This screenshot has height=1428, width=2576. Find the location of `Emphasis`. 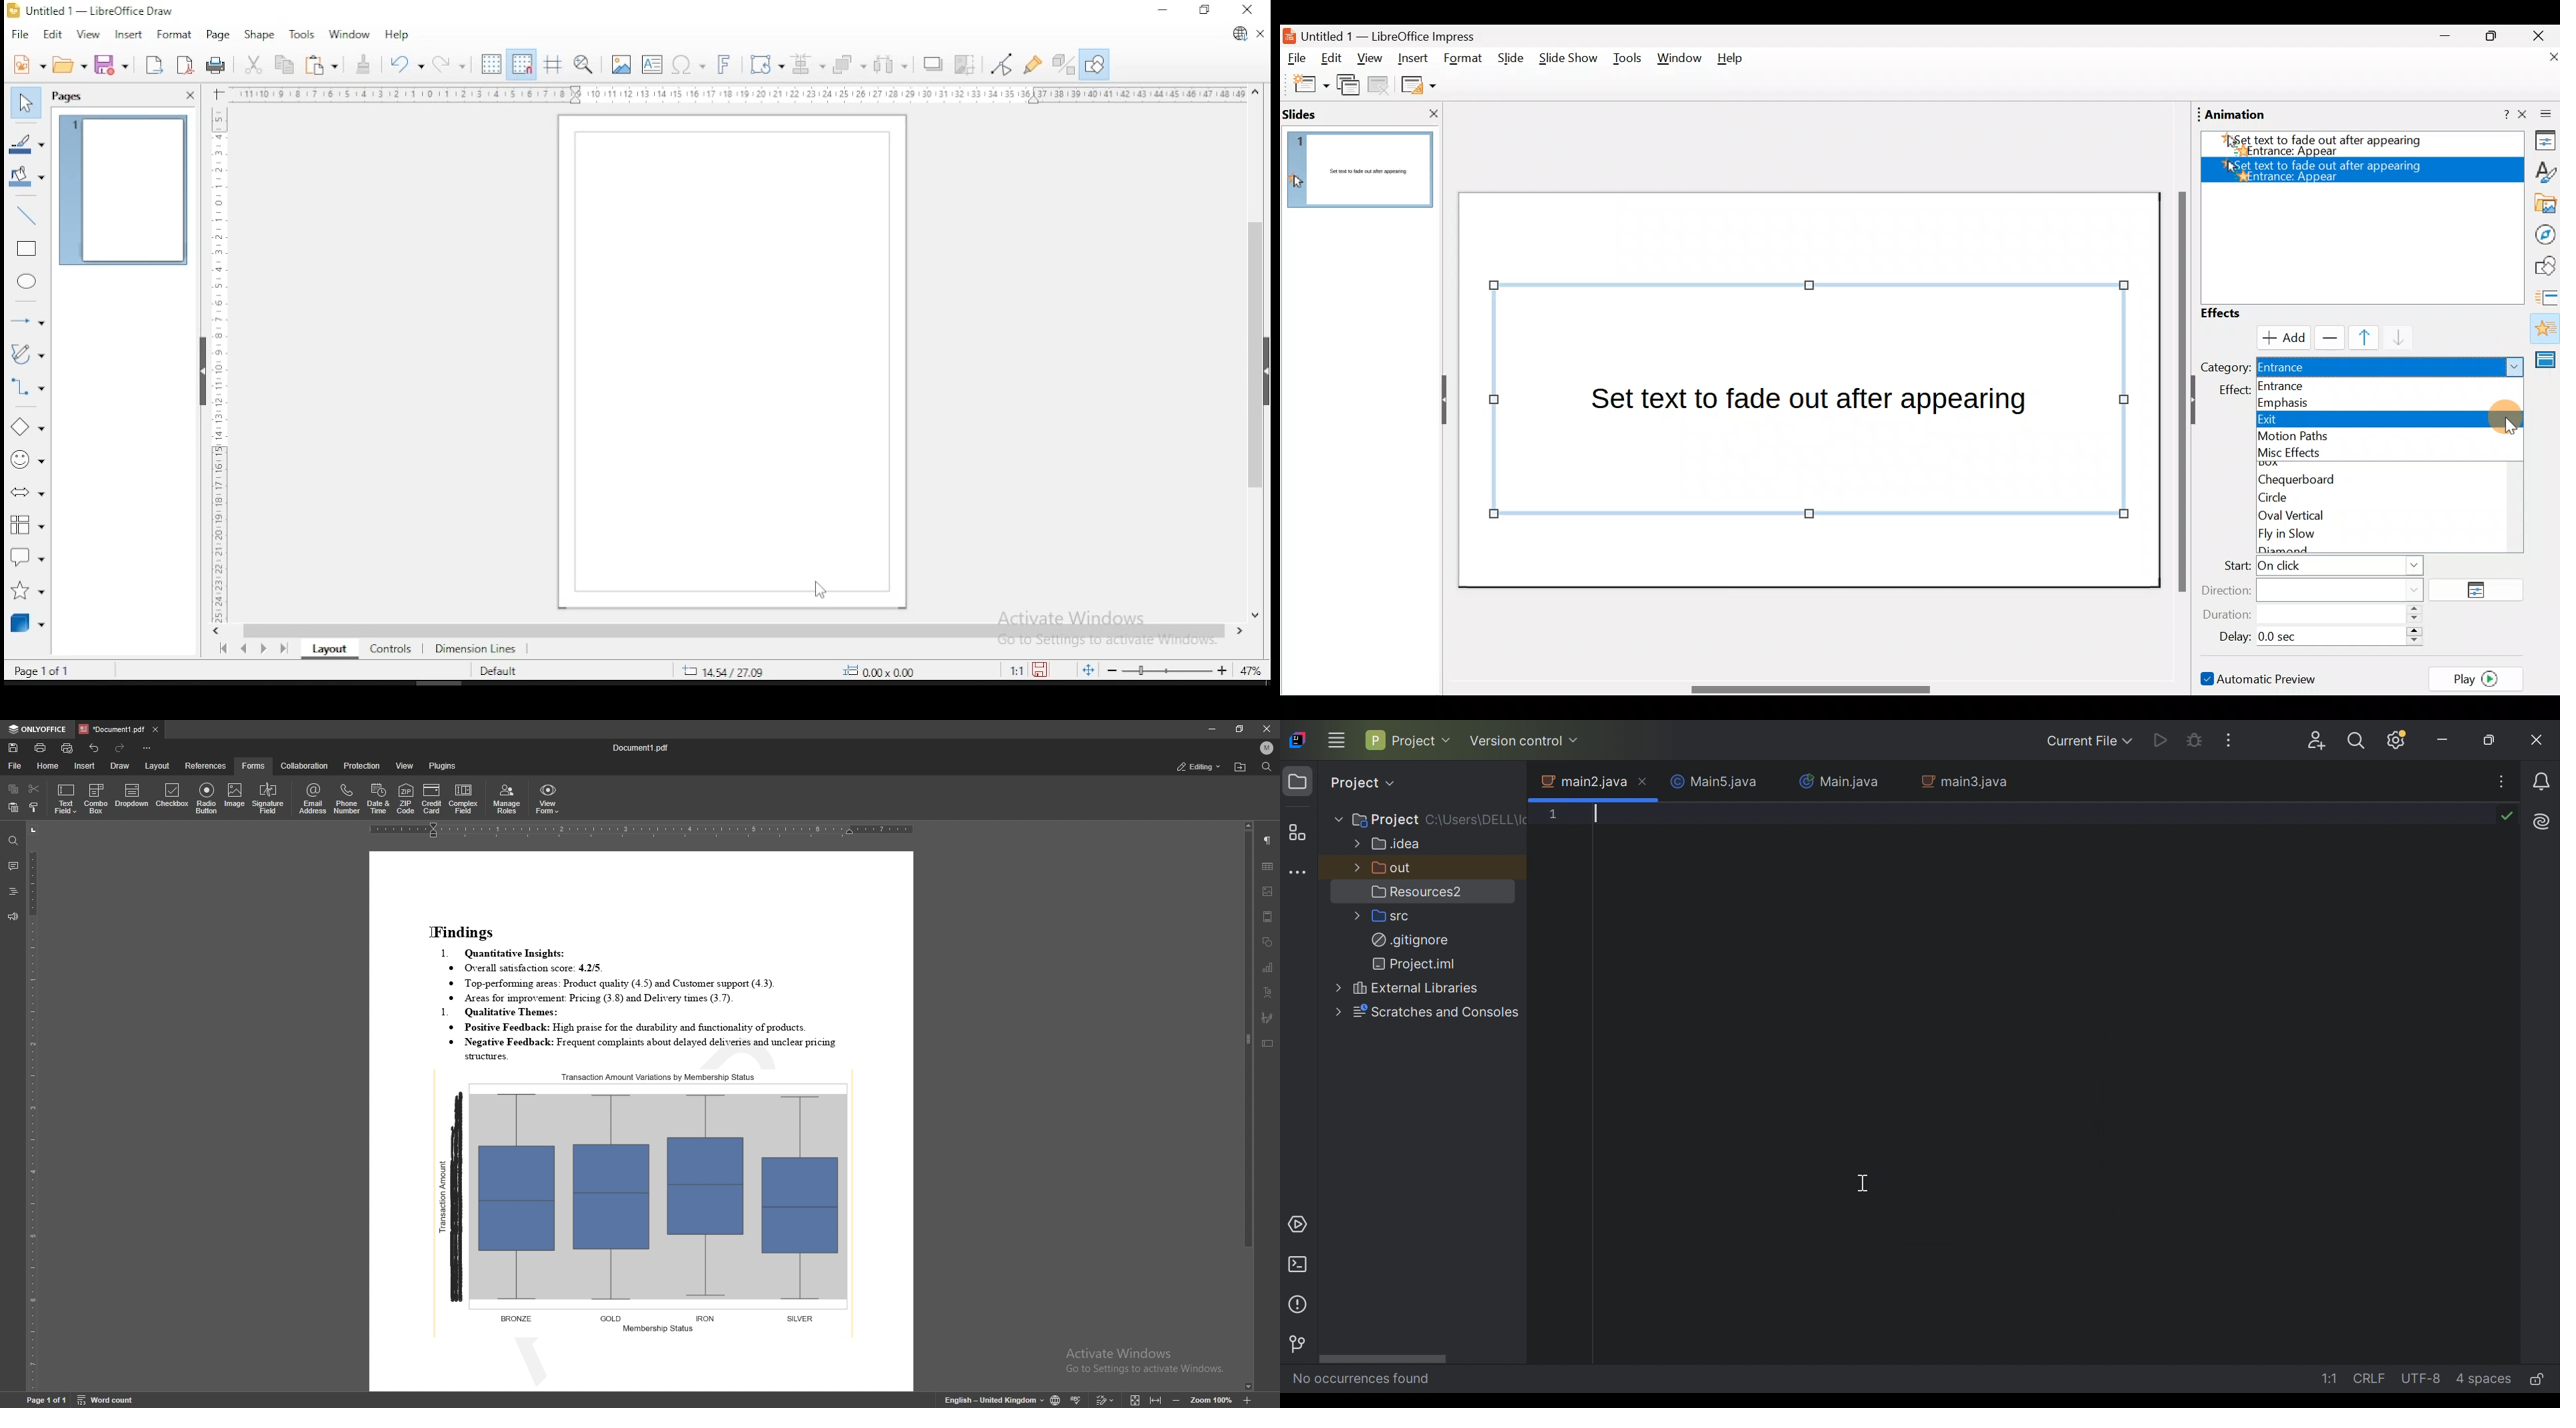

Emphasis is located at coordinates (2384, 403).